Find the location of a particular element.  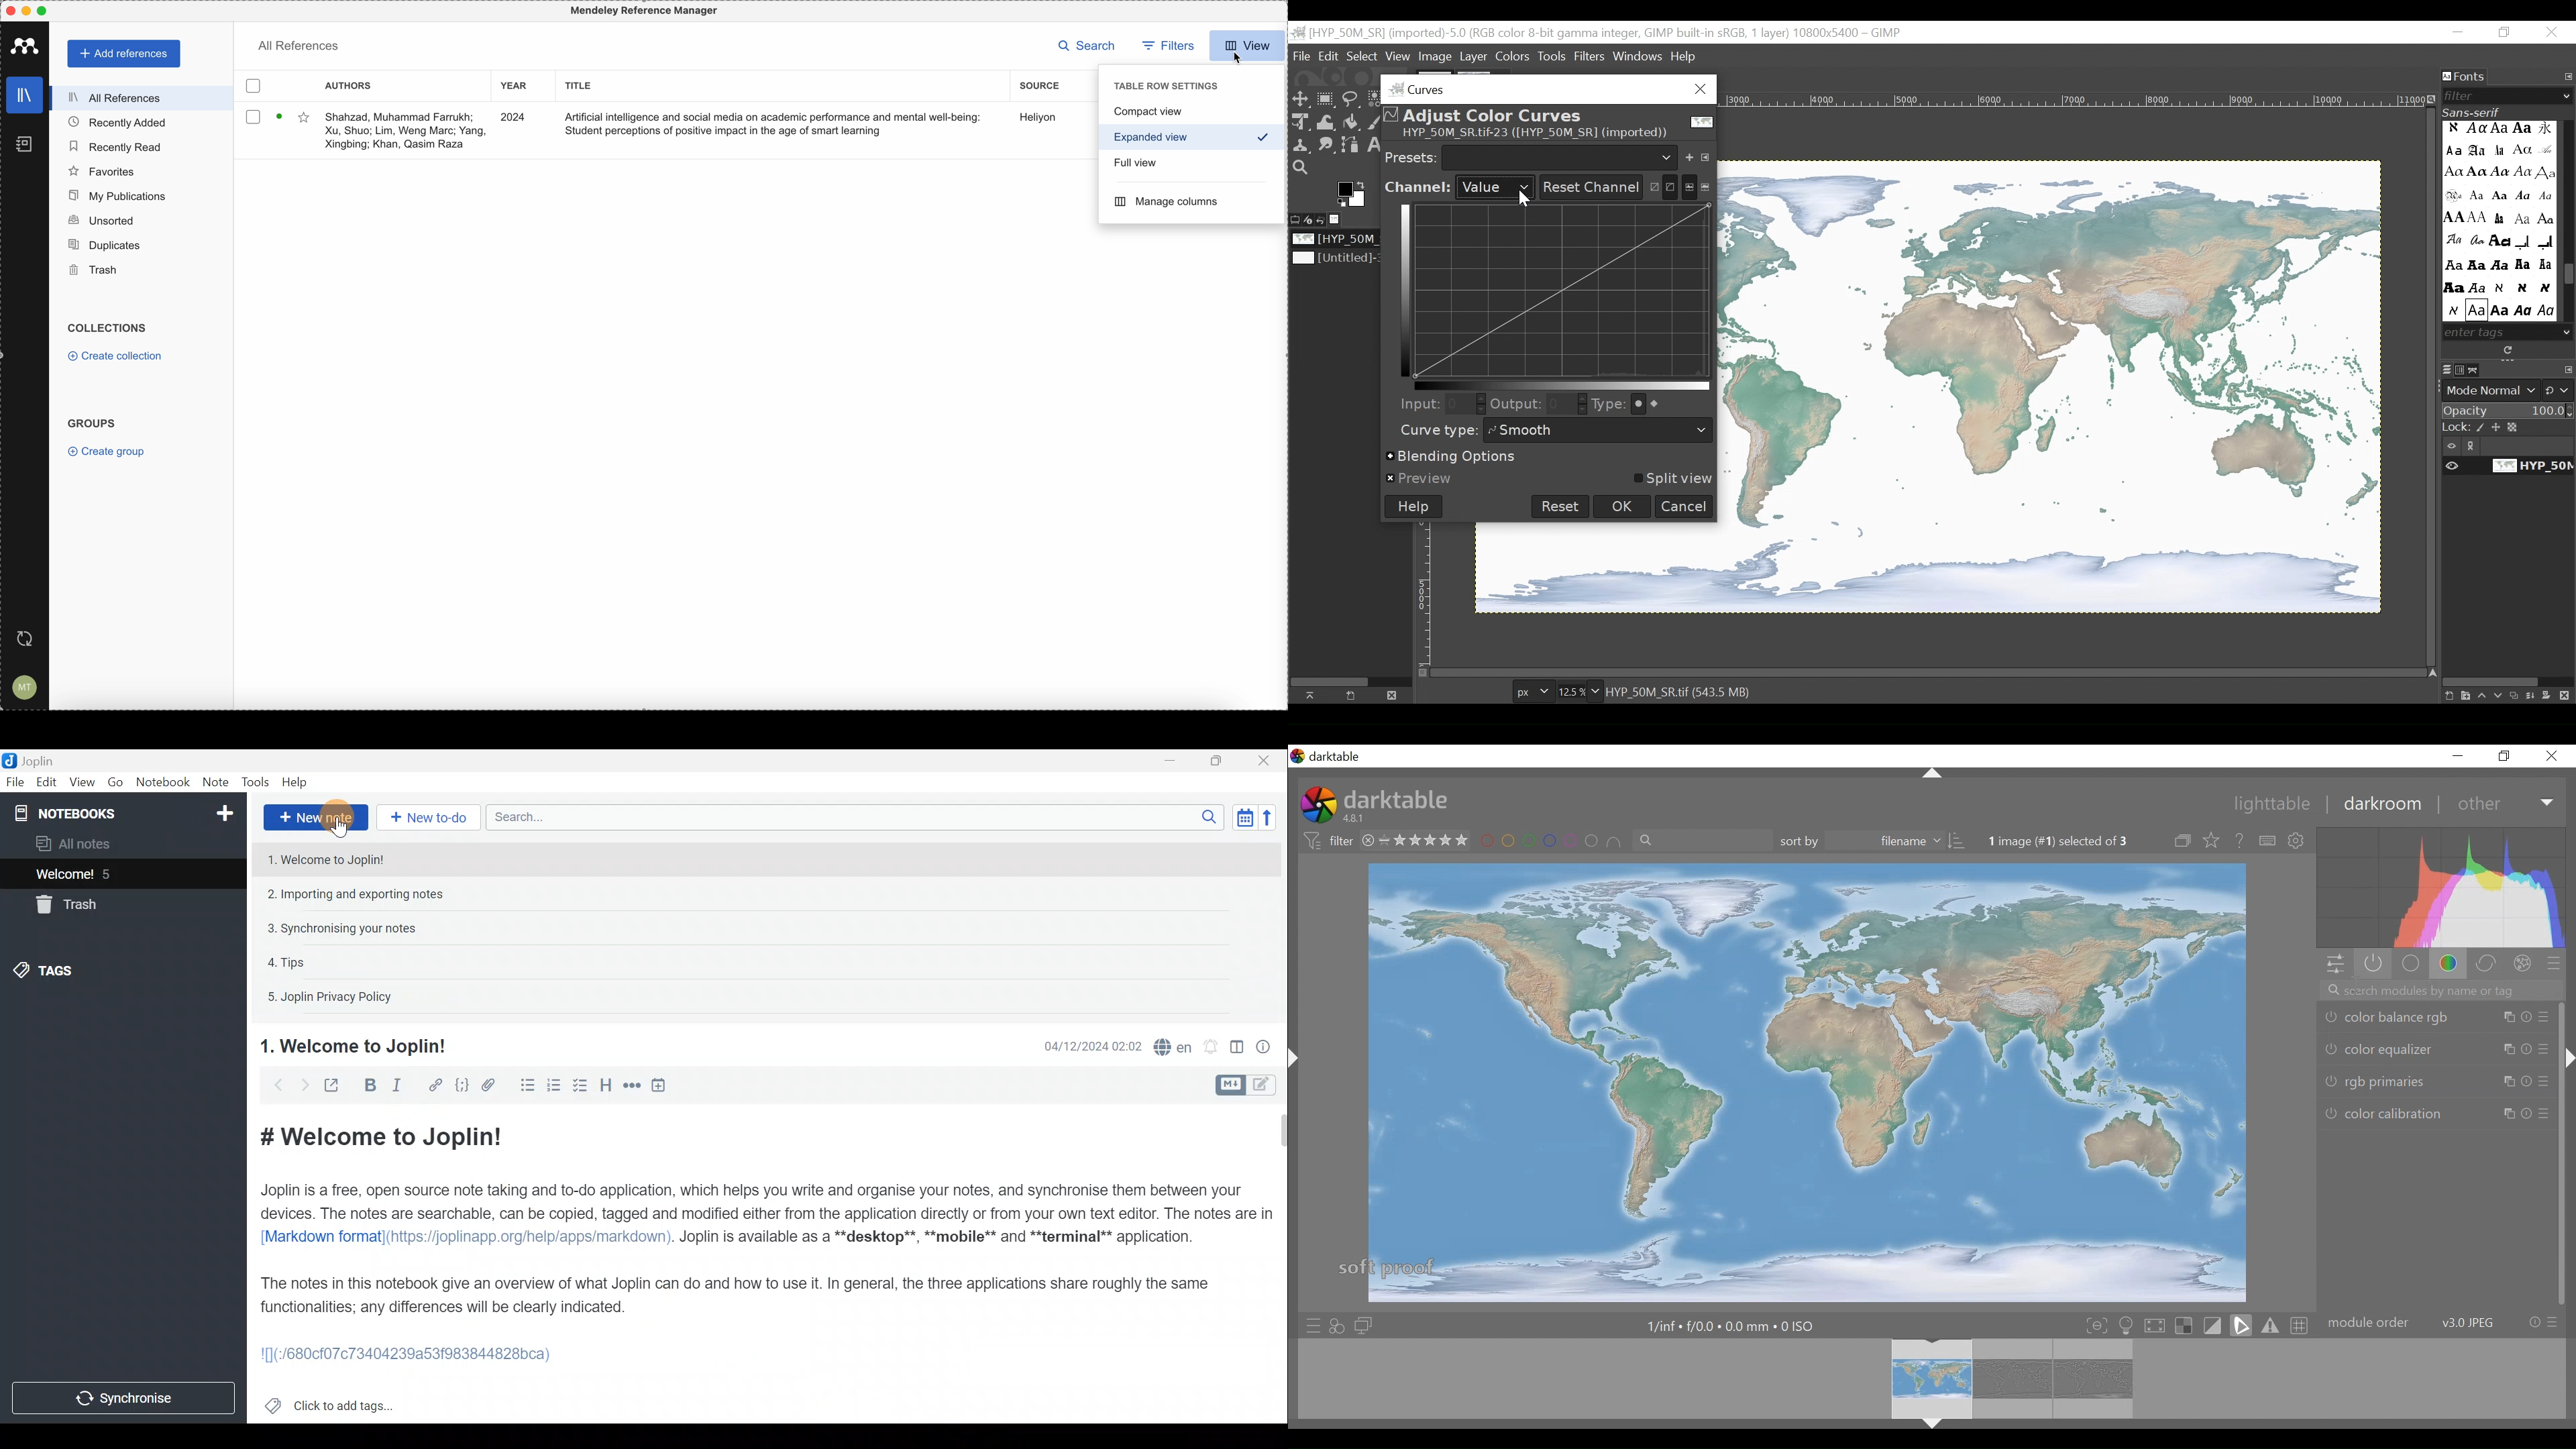

recently read is located at coordinates (116, 147).